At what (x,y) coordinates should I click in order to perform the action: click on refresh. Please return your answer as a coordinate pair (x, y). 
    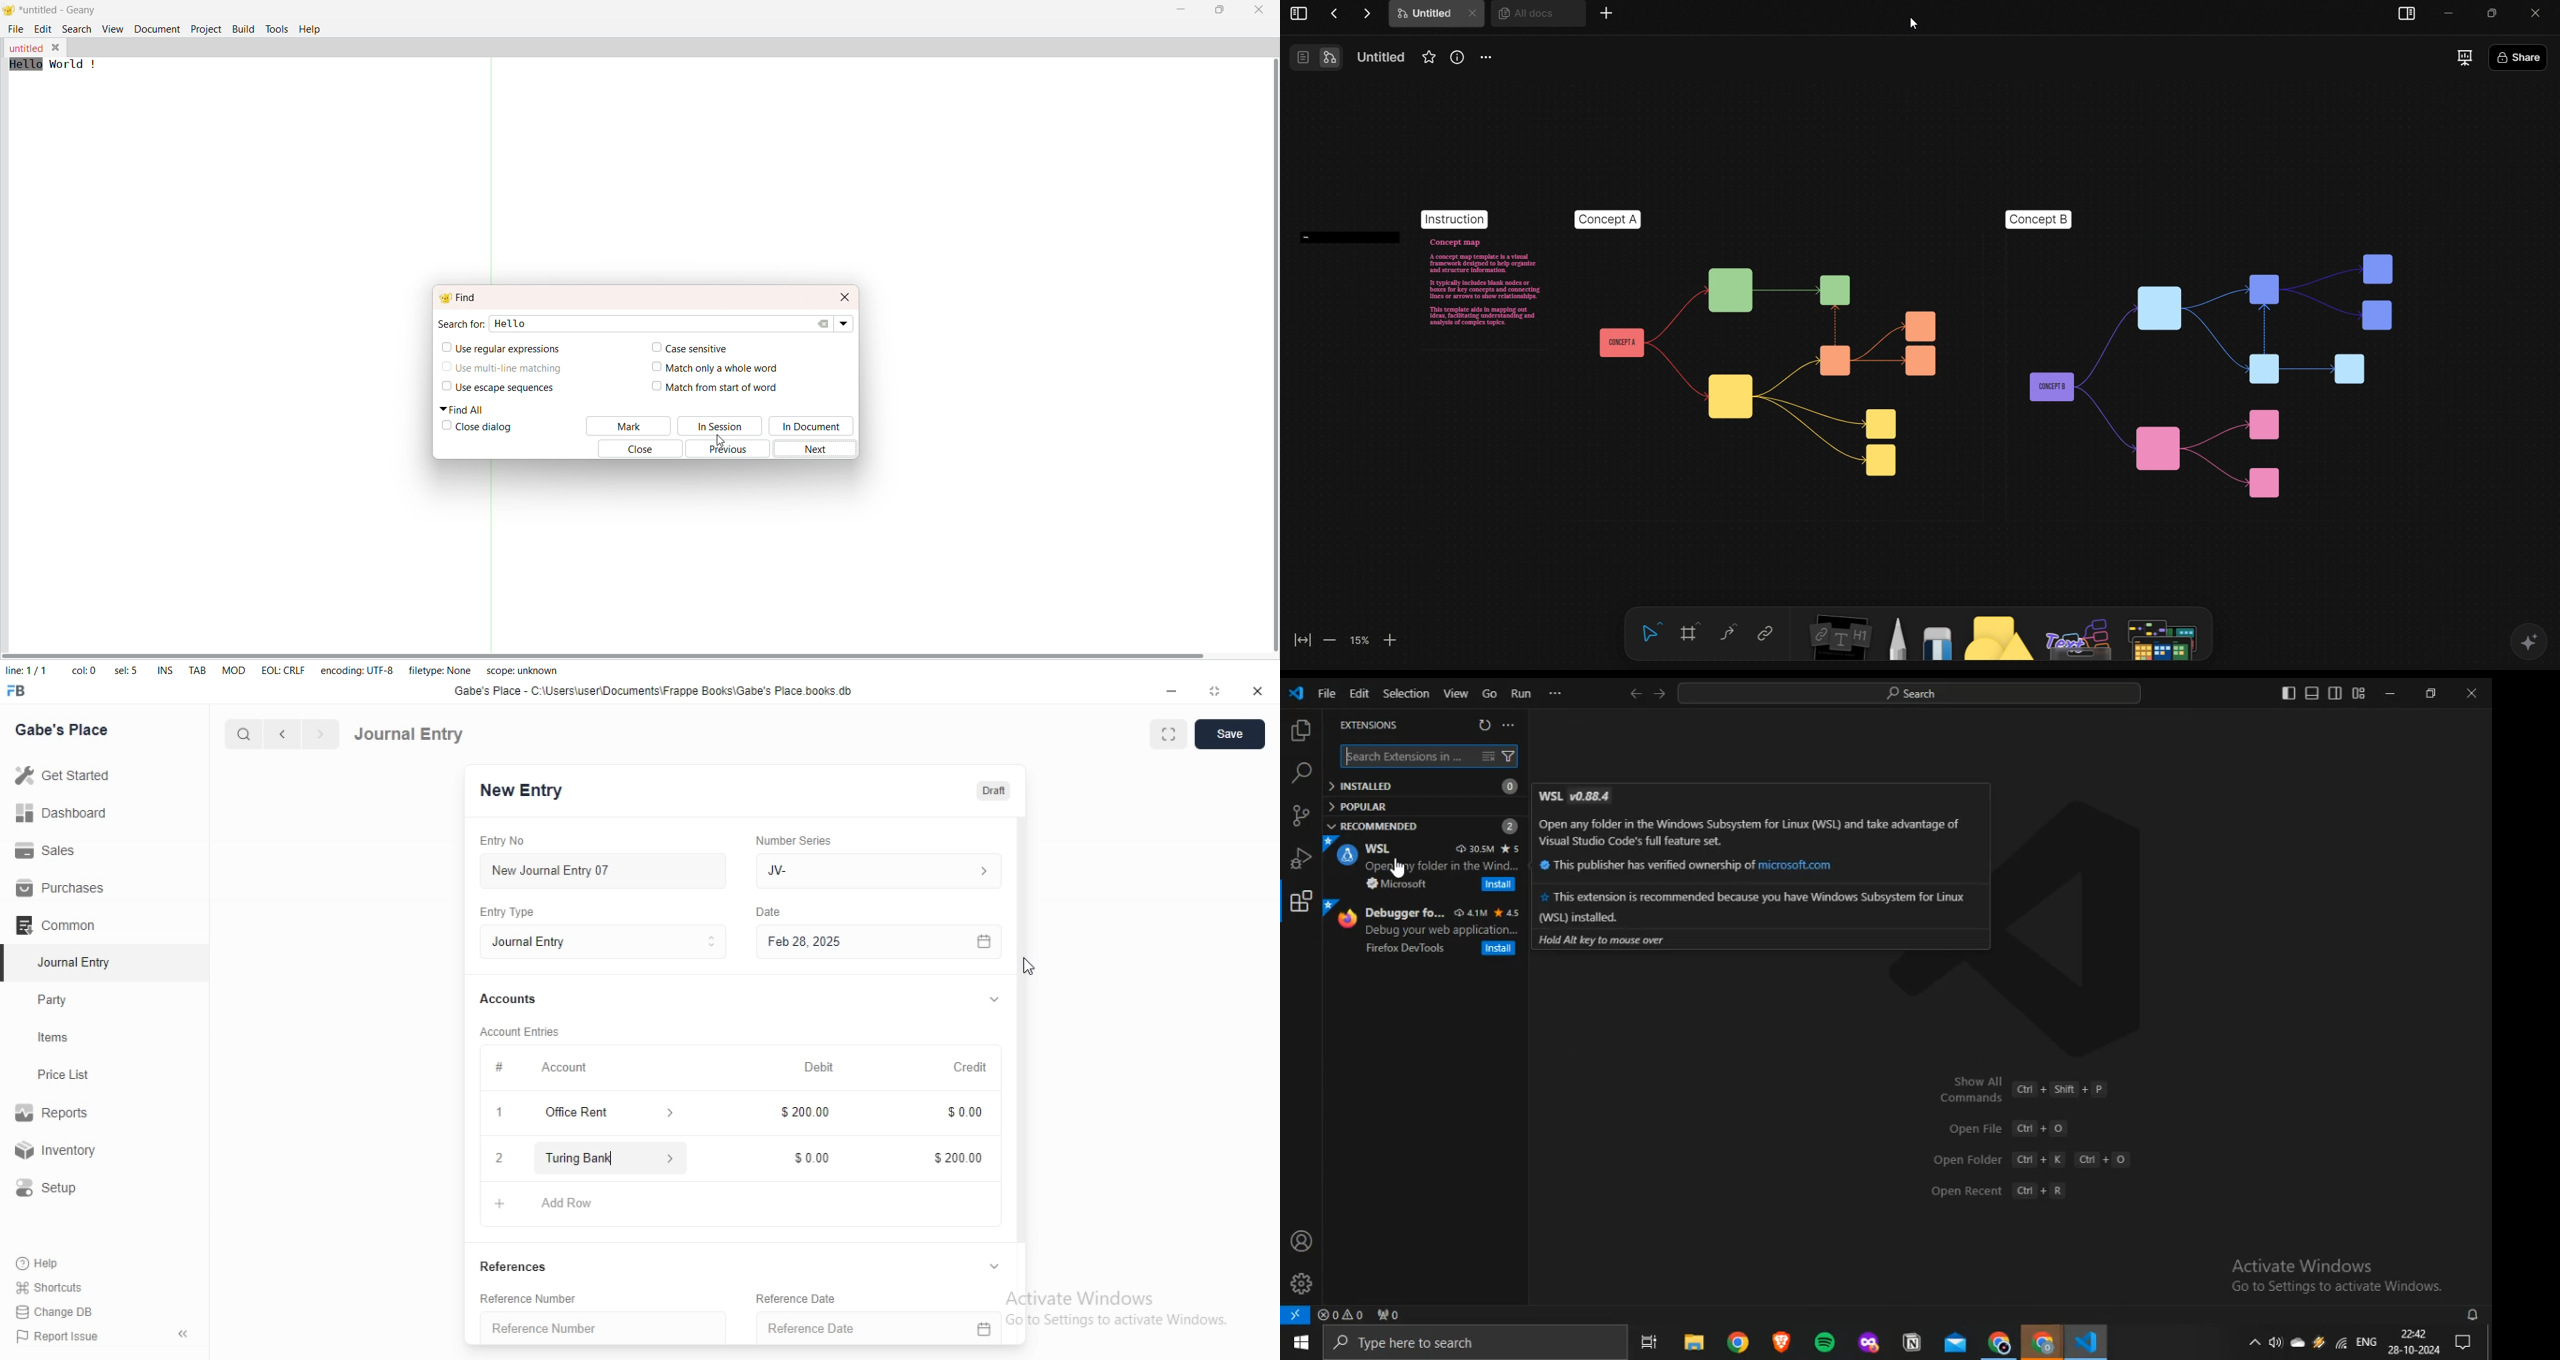
    Looking at the image, I should click on (1485, 724).